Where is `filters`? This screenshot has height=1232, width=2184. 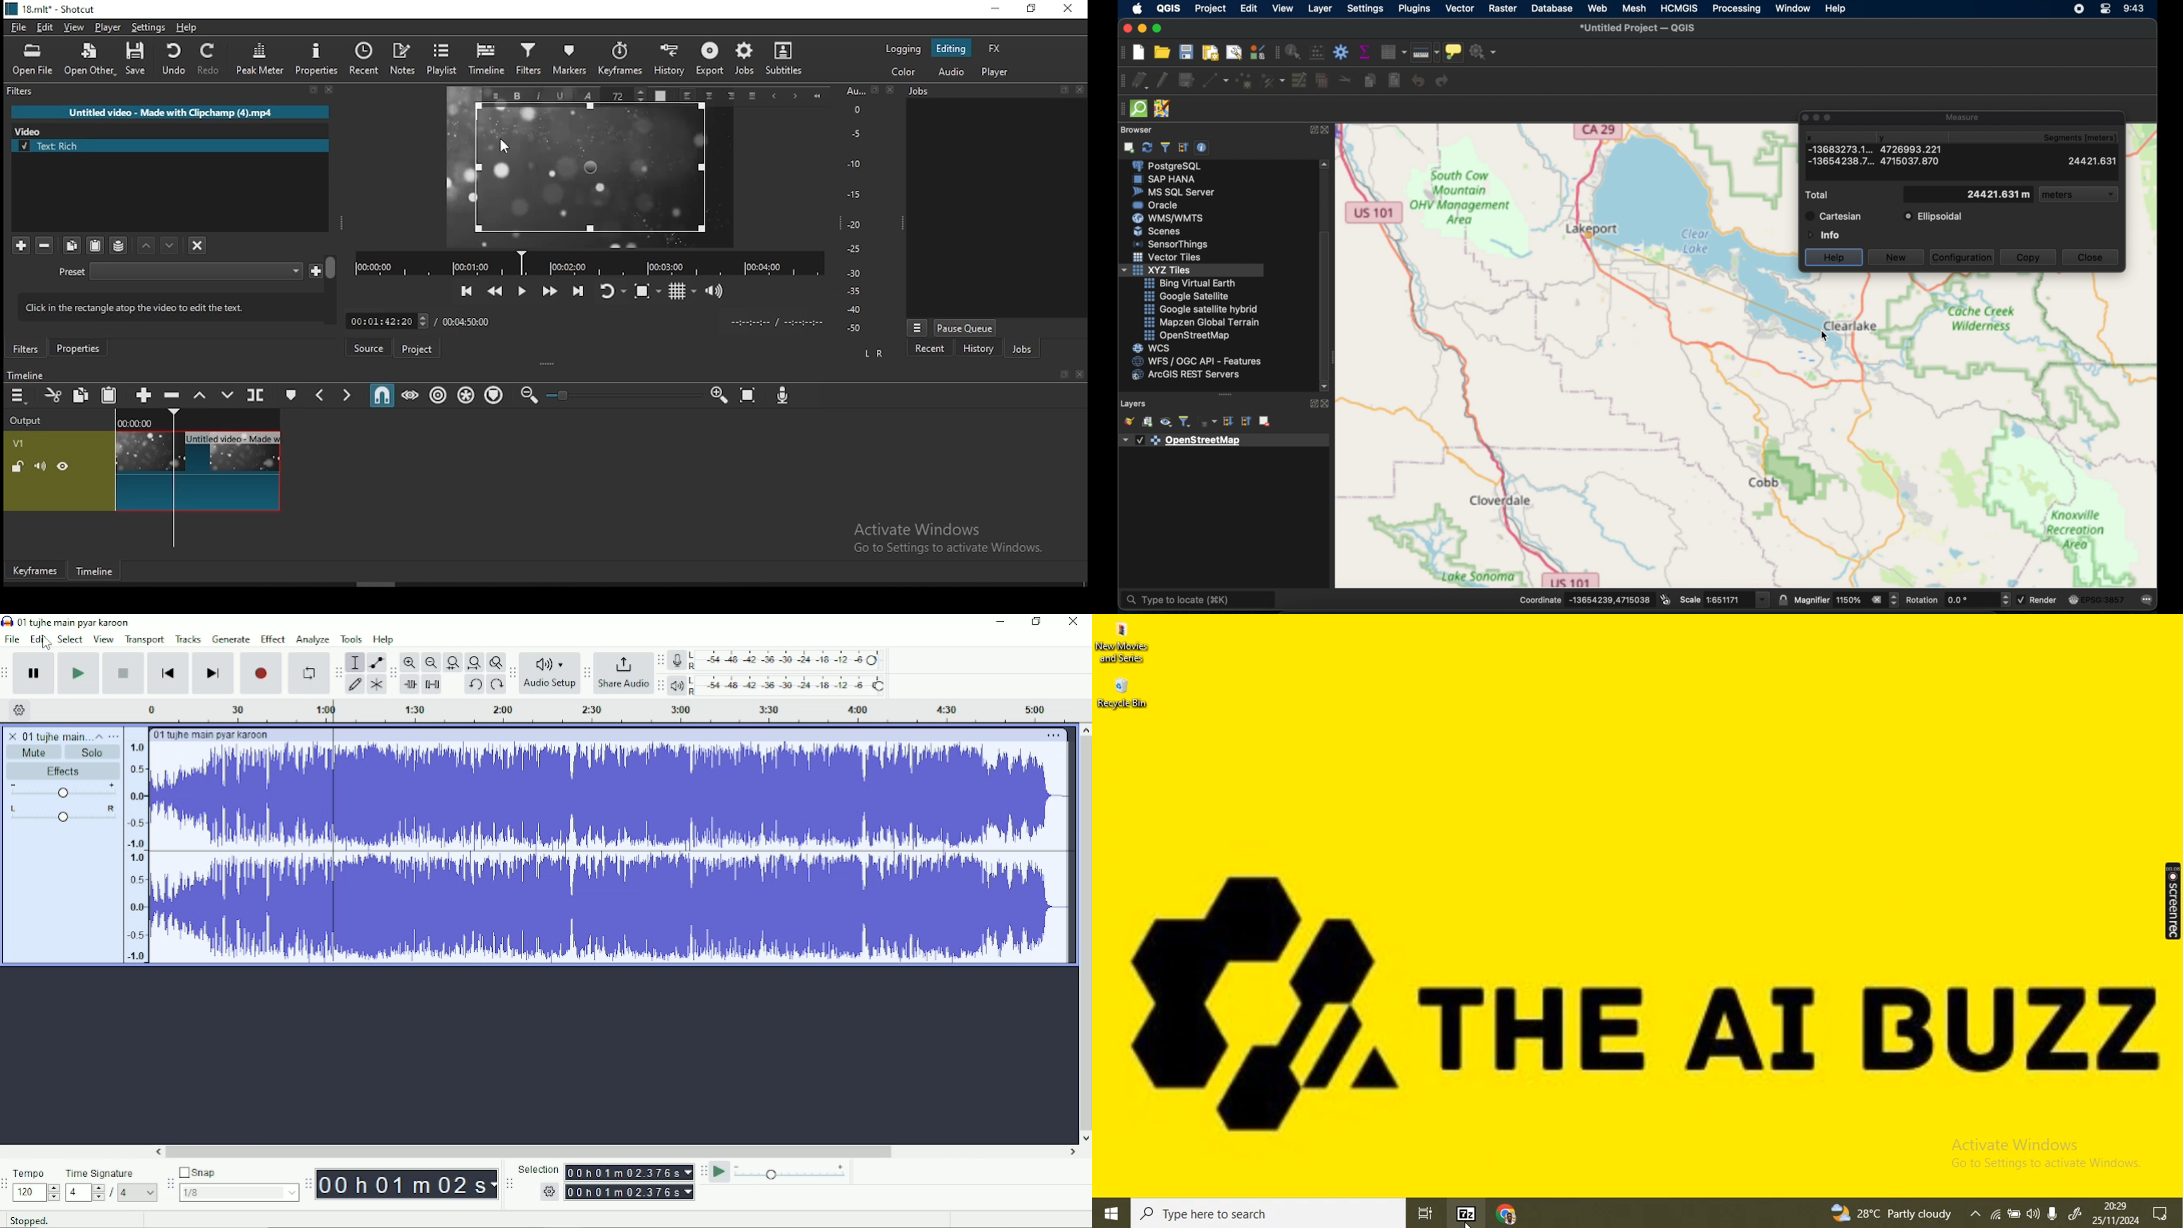 filters is located at coordinates (528, 61).